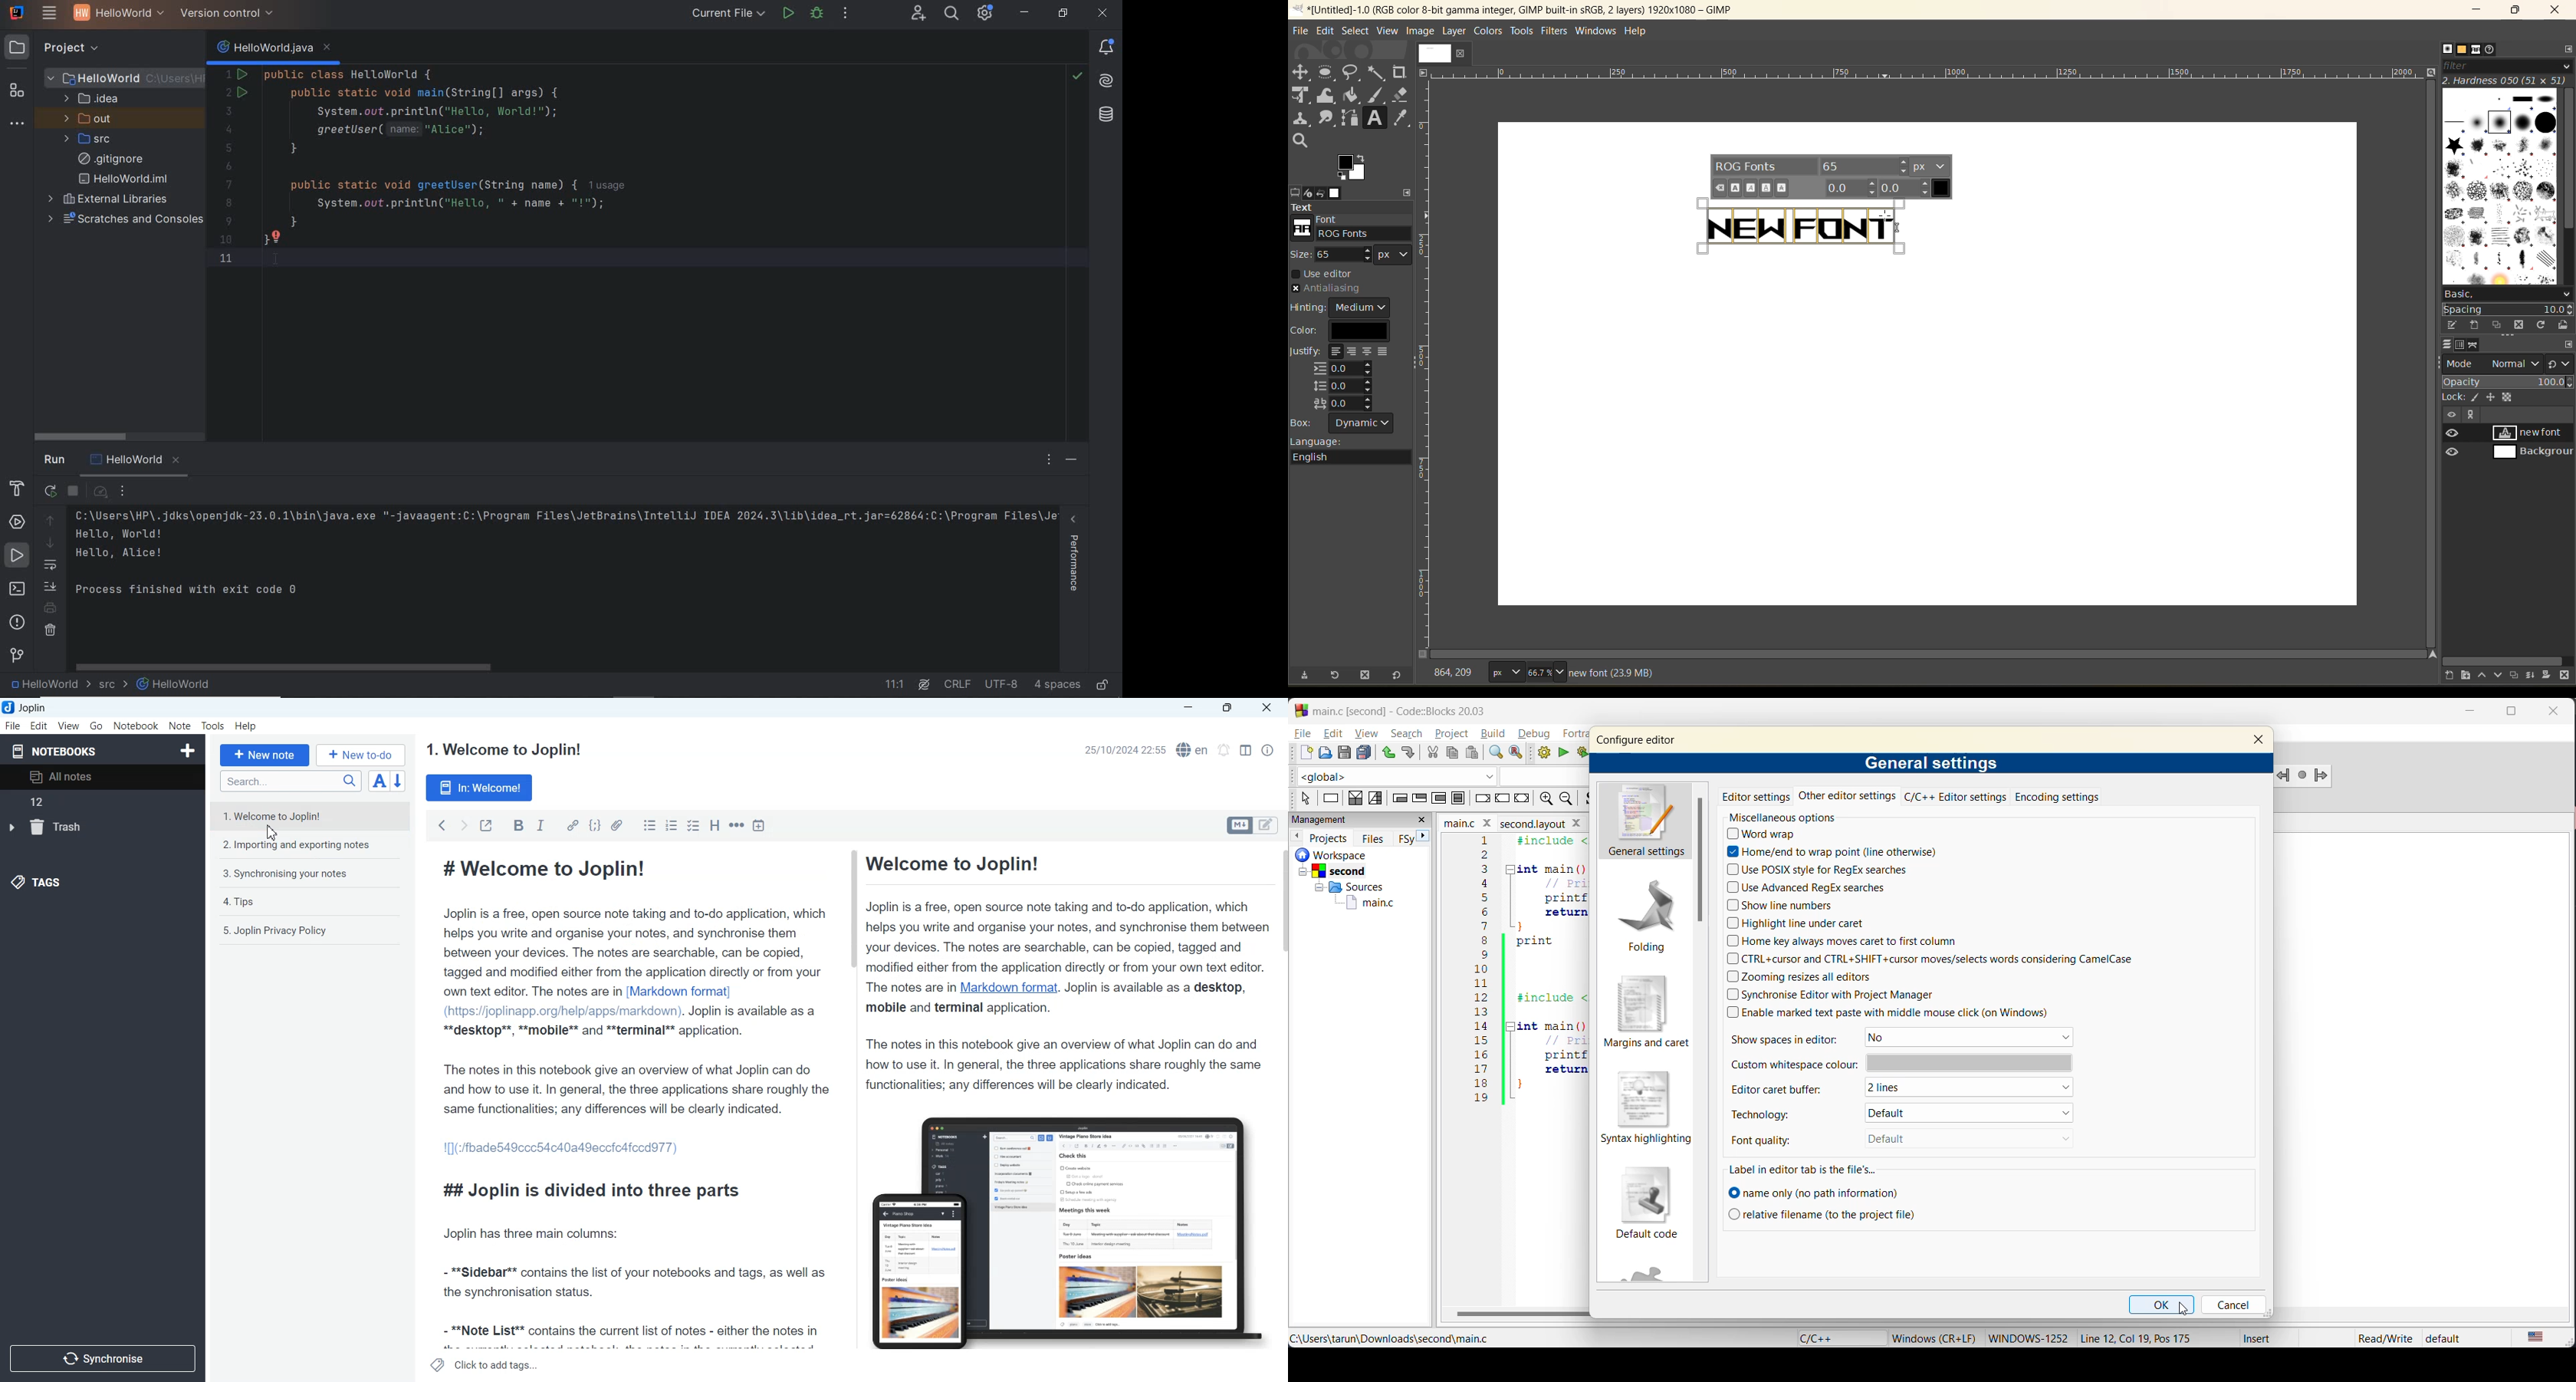 The width and height of the screenshot is (2576, 1400). I want to click on metadata, so click(1611, 673).